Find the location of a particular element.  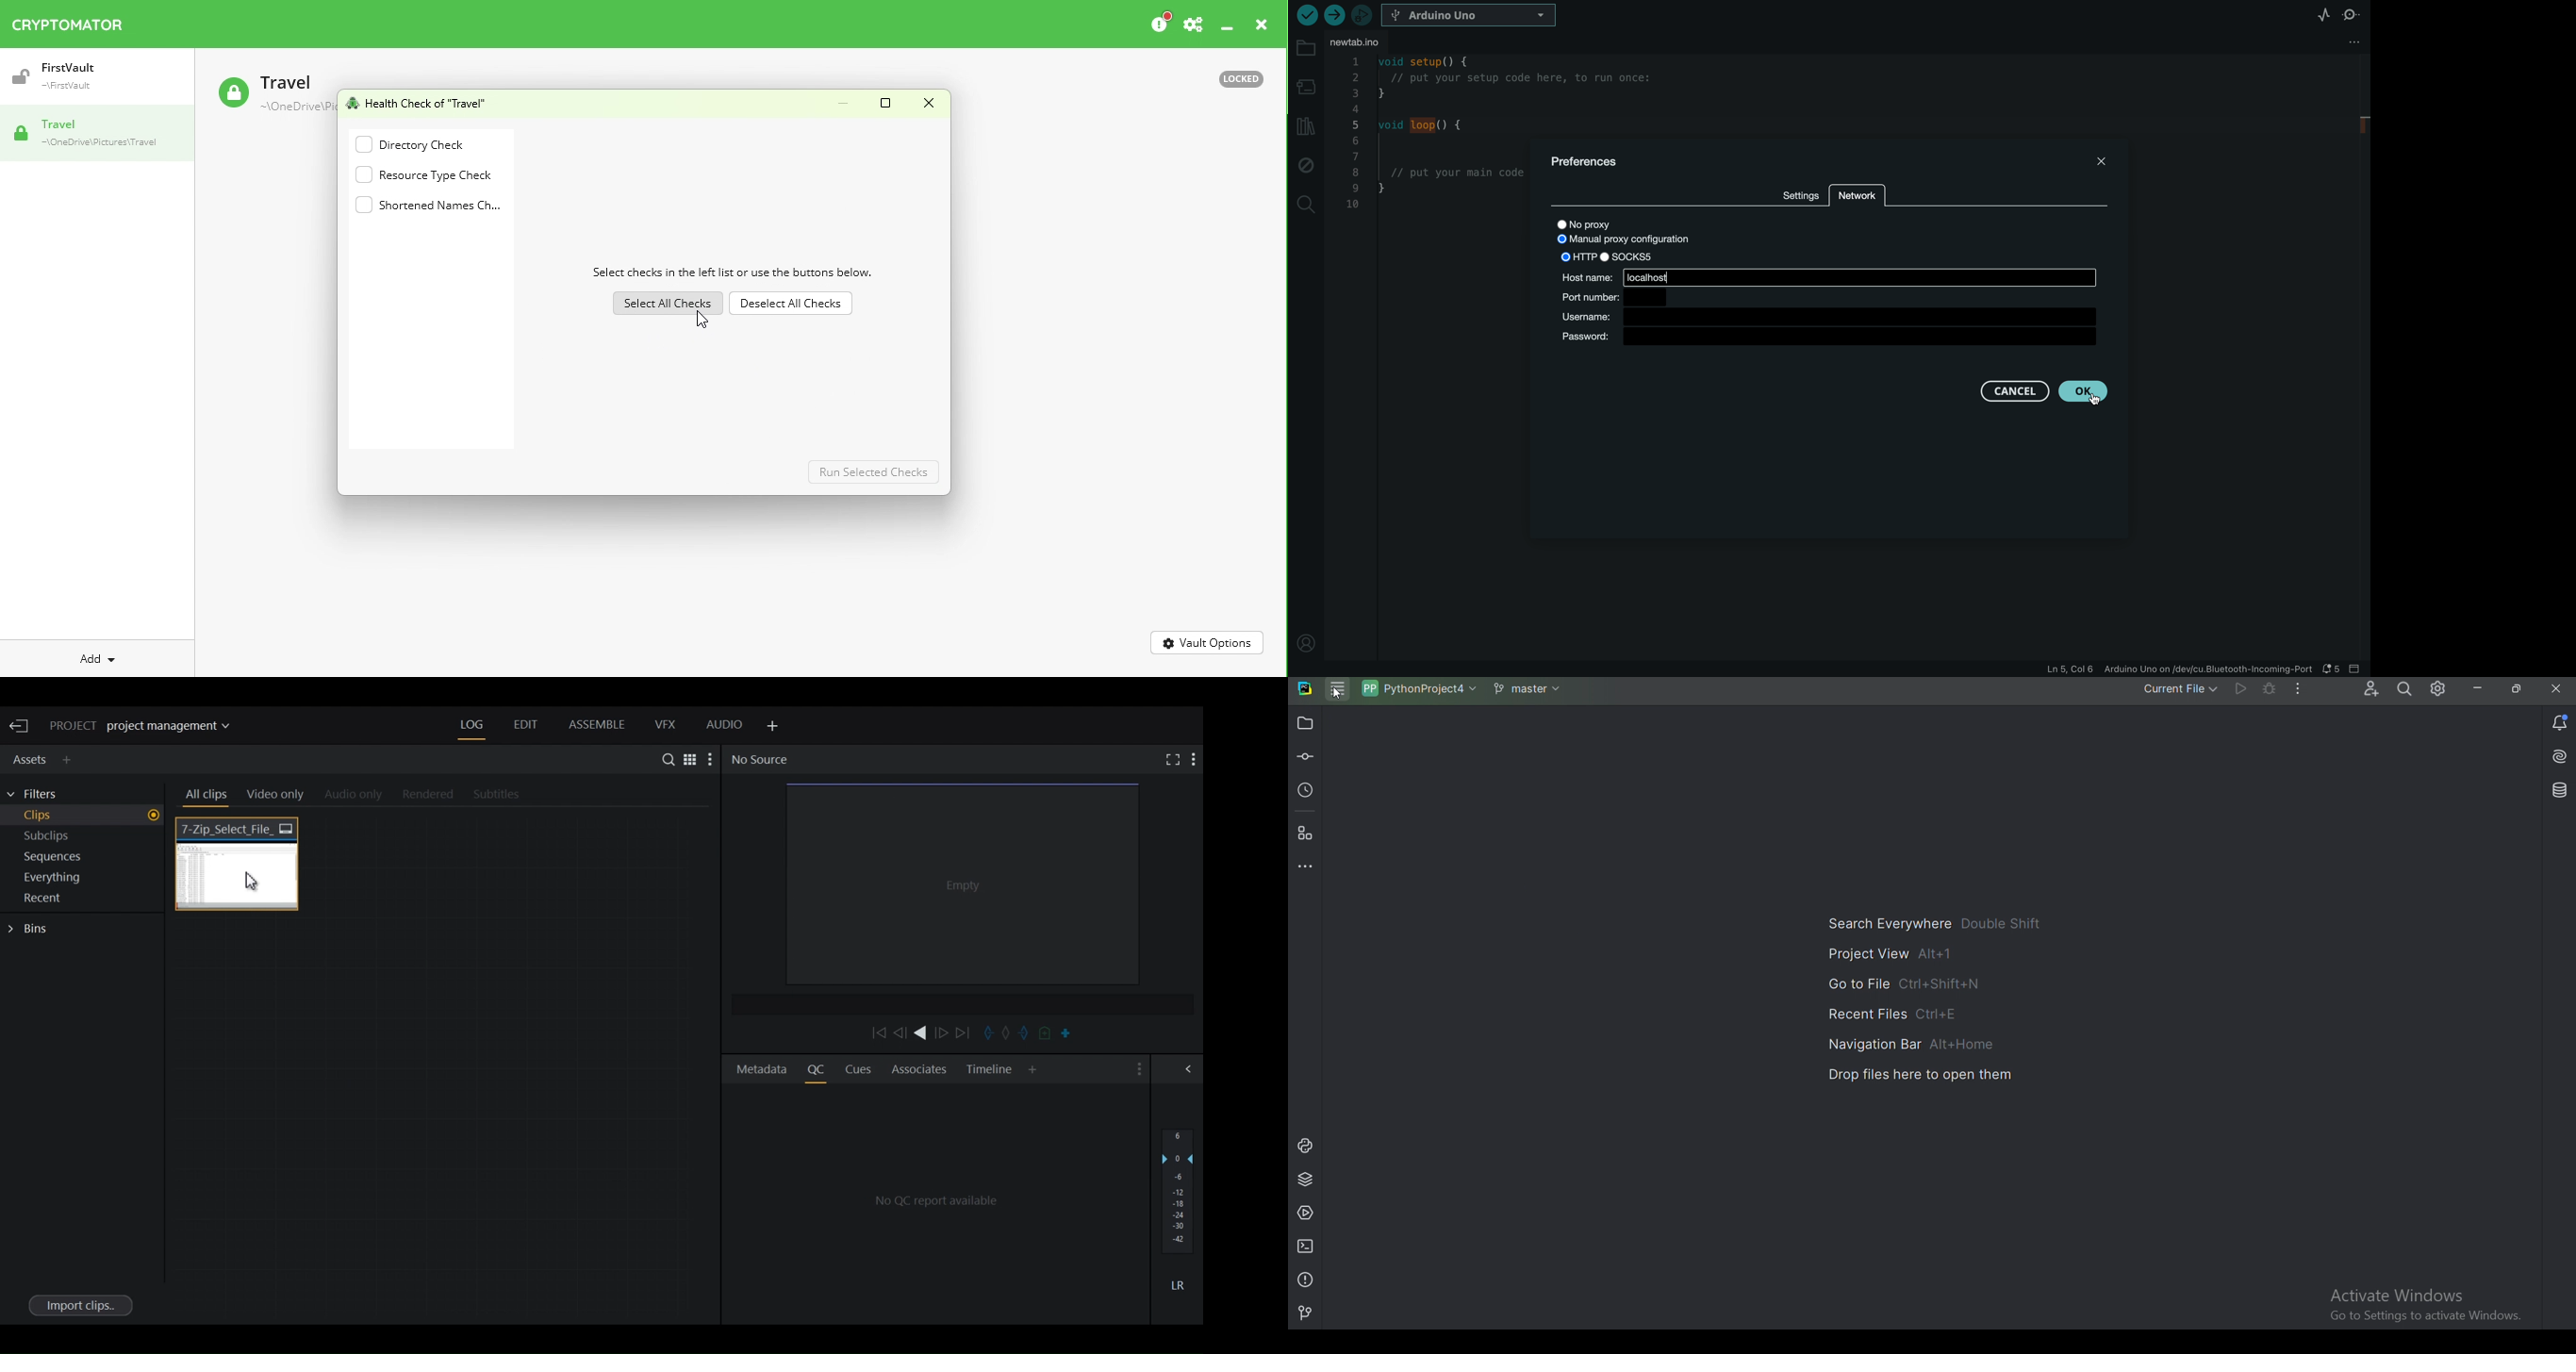

 is located at coordinates (1068, 1034).